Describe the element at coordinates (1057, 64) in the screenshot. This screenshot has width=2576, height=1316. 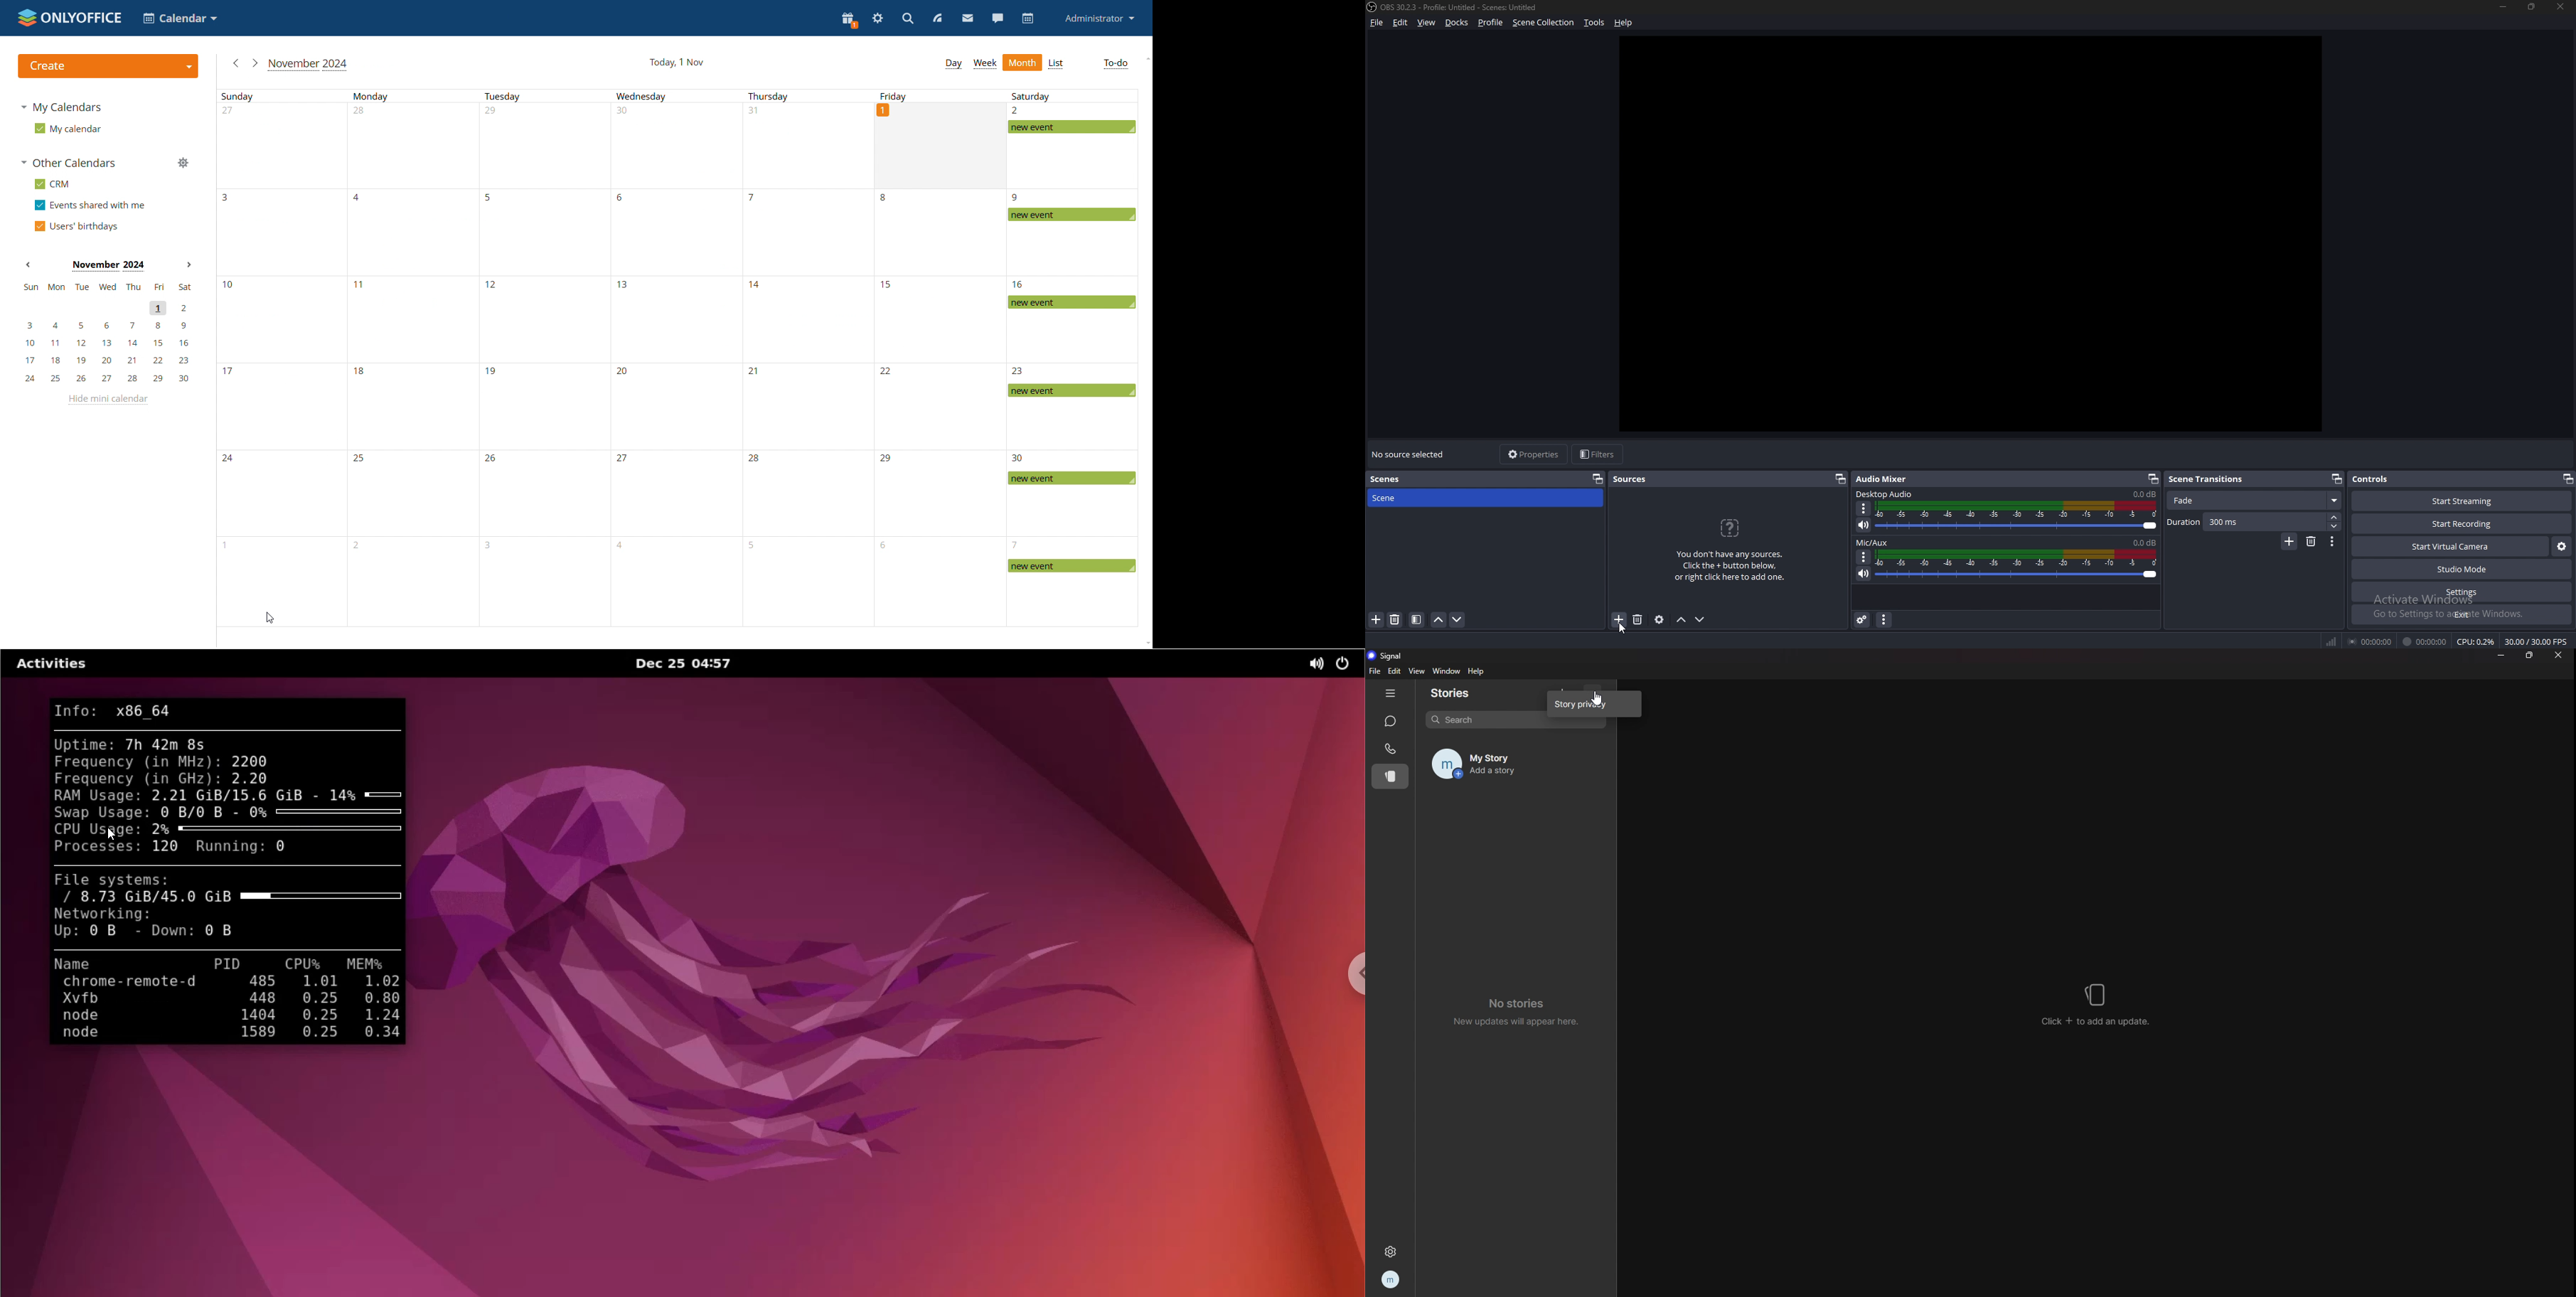
I see `list view ` at that location.